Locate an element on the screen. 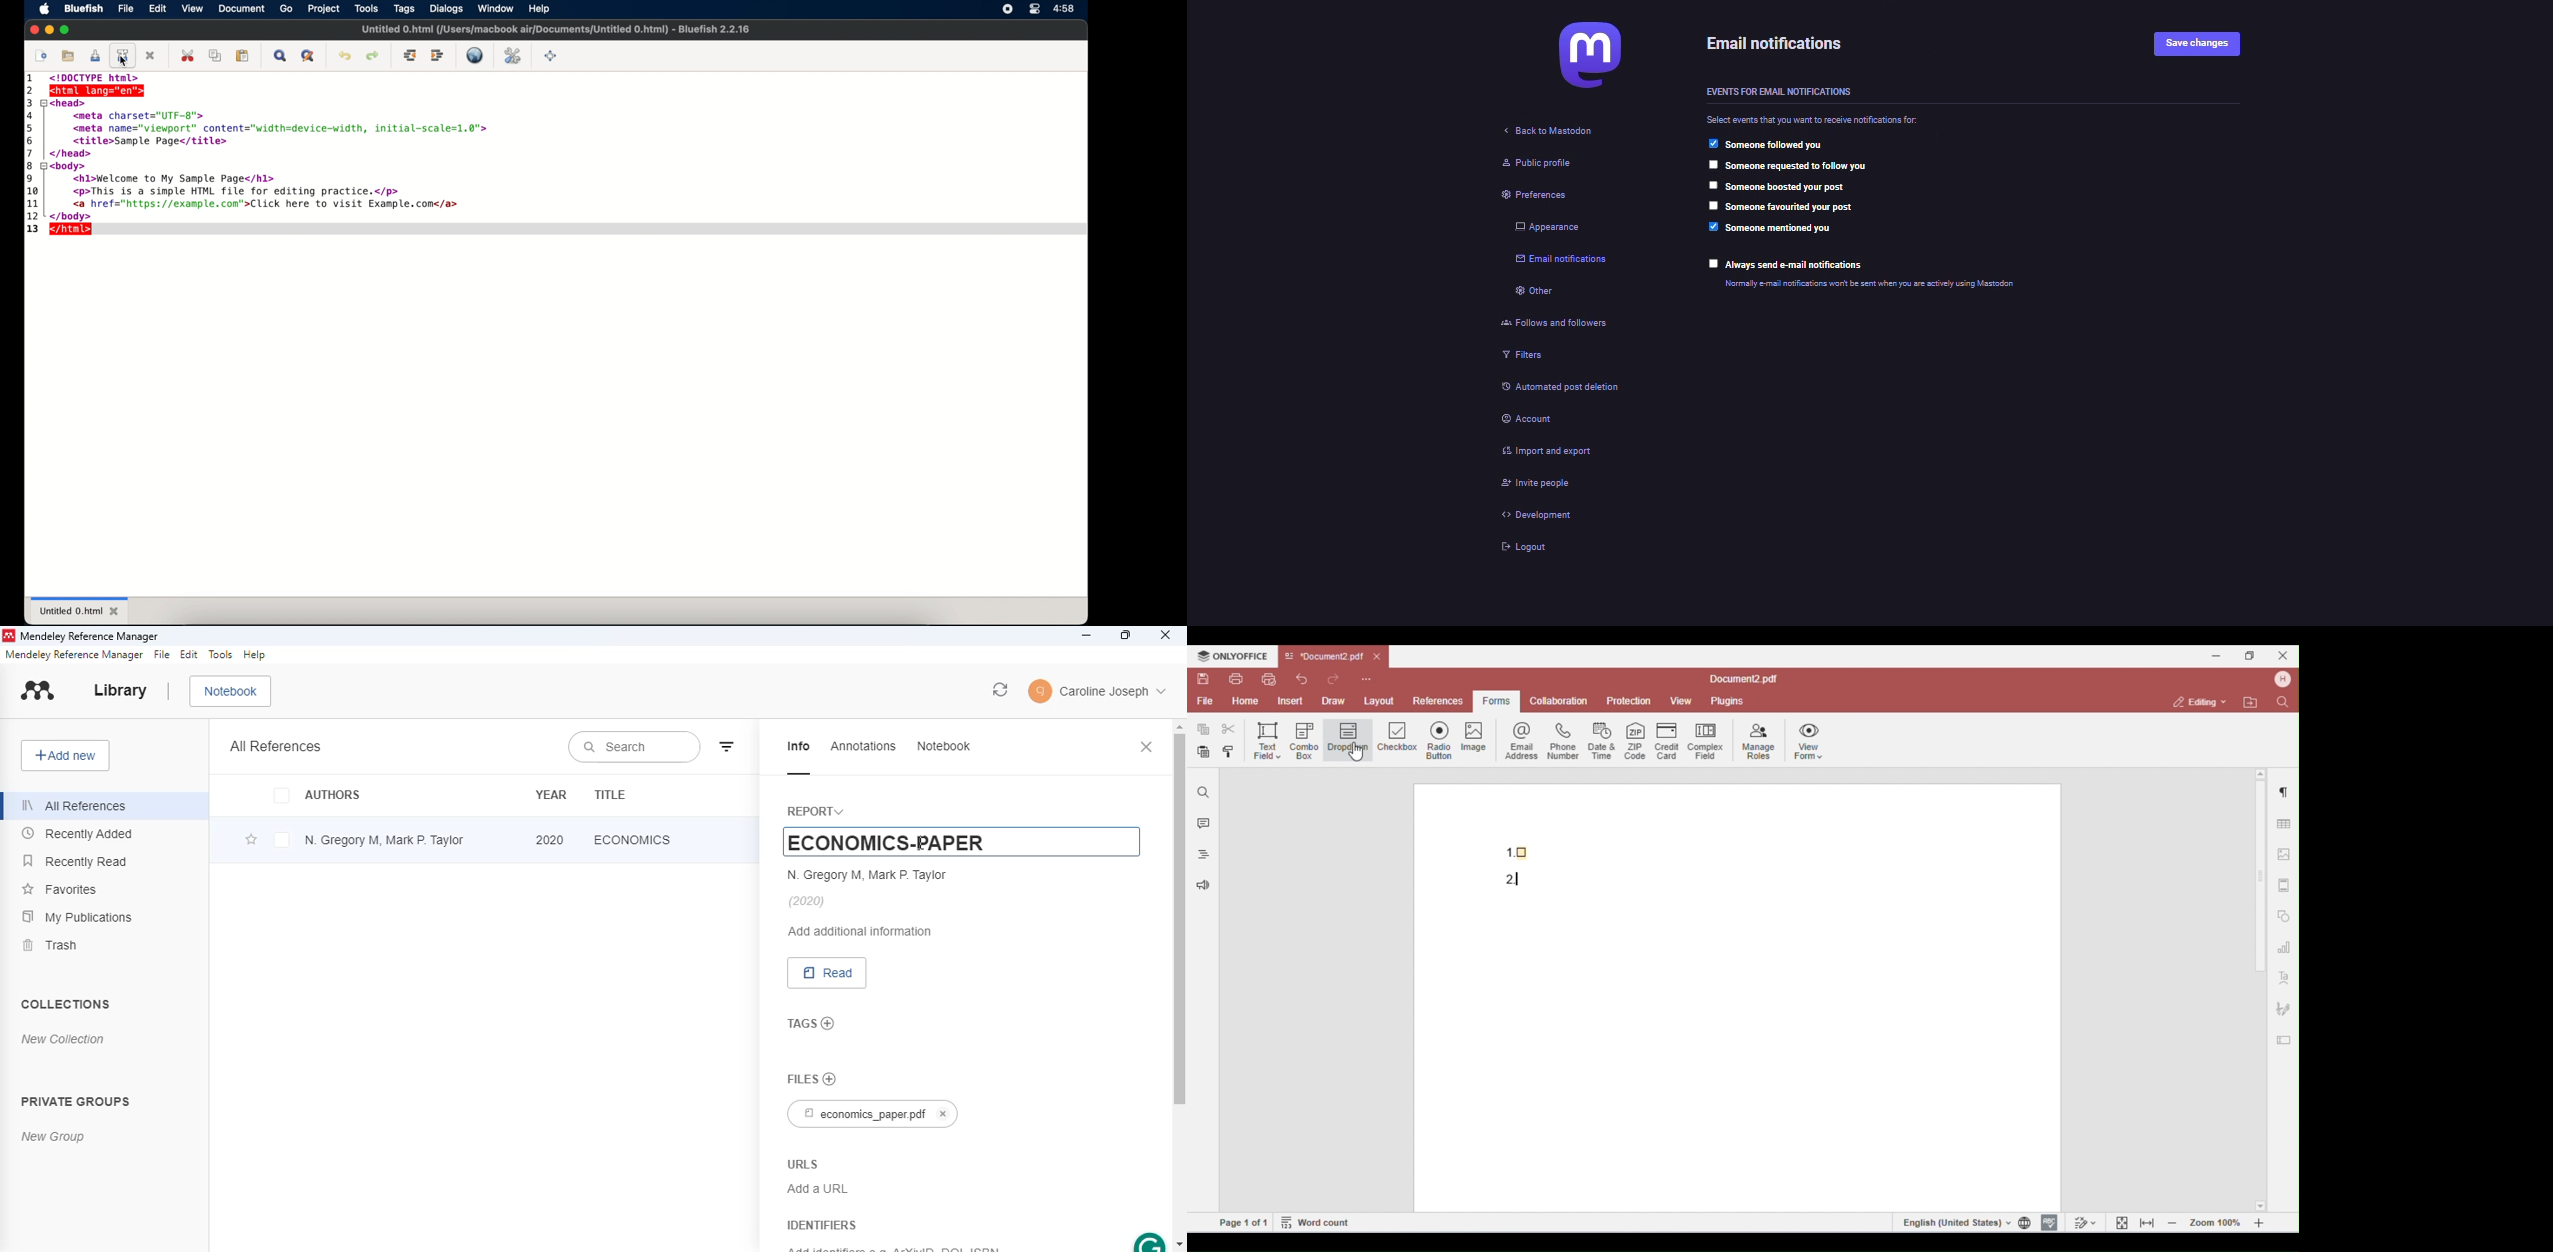 Image resolution: width=2576 pixels, height=1260 pixels. 2 is located at coordinates (31, 90).